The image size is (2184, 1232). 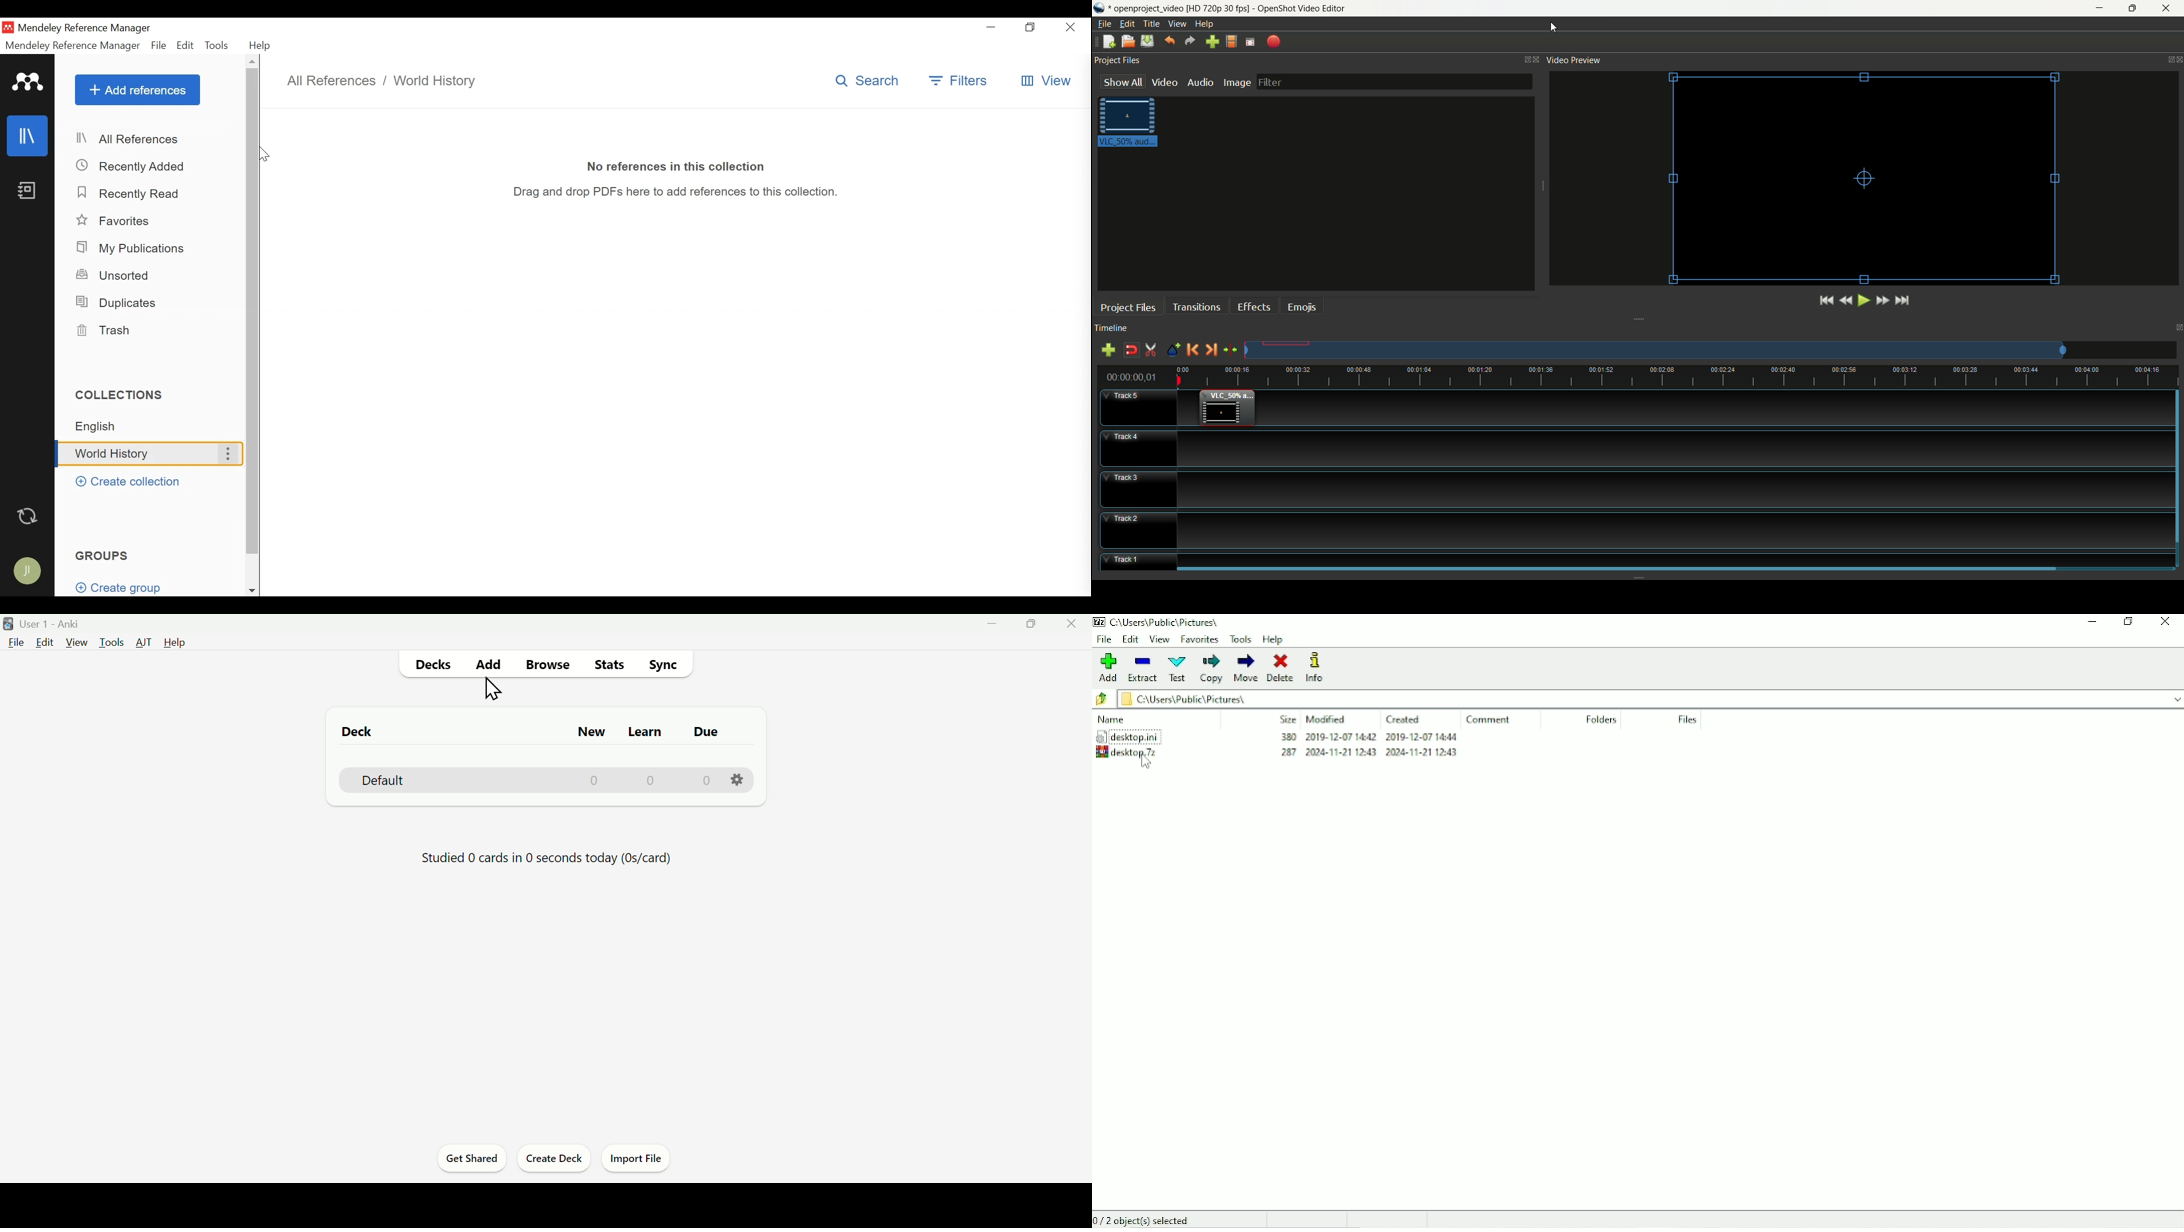 What do you see at coordinates (131, 166) in the screenshot?
I see `Recently Added` at bounding box center [131, 166].